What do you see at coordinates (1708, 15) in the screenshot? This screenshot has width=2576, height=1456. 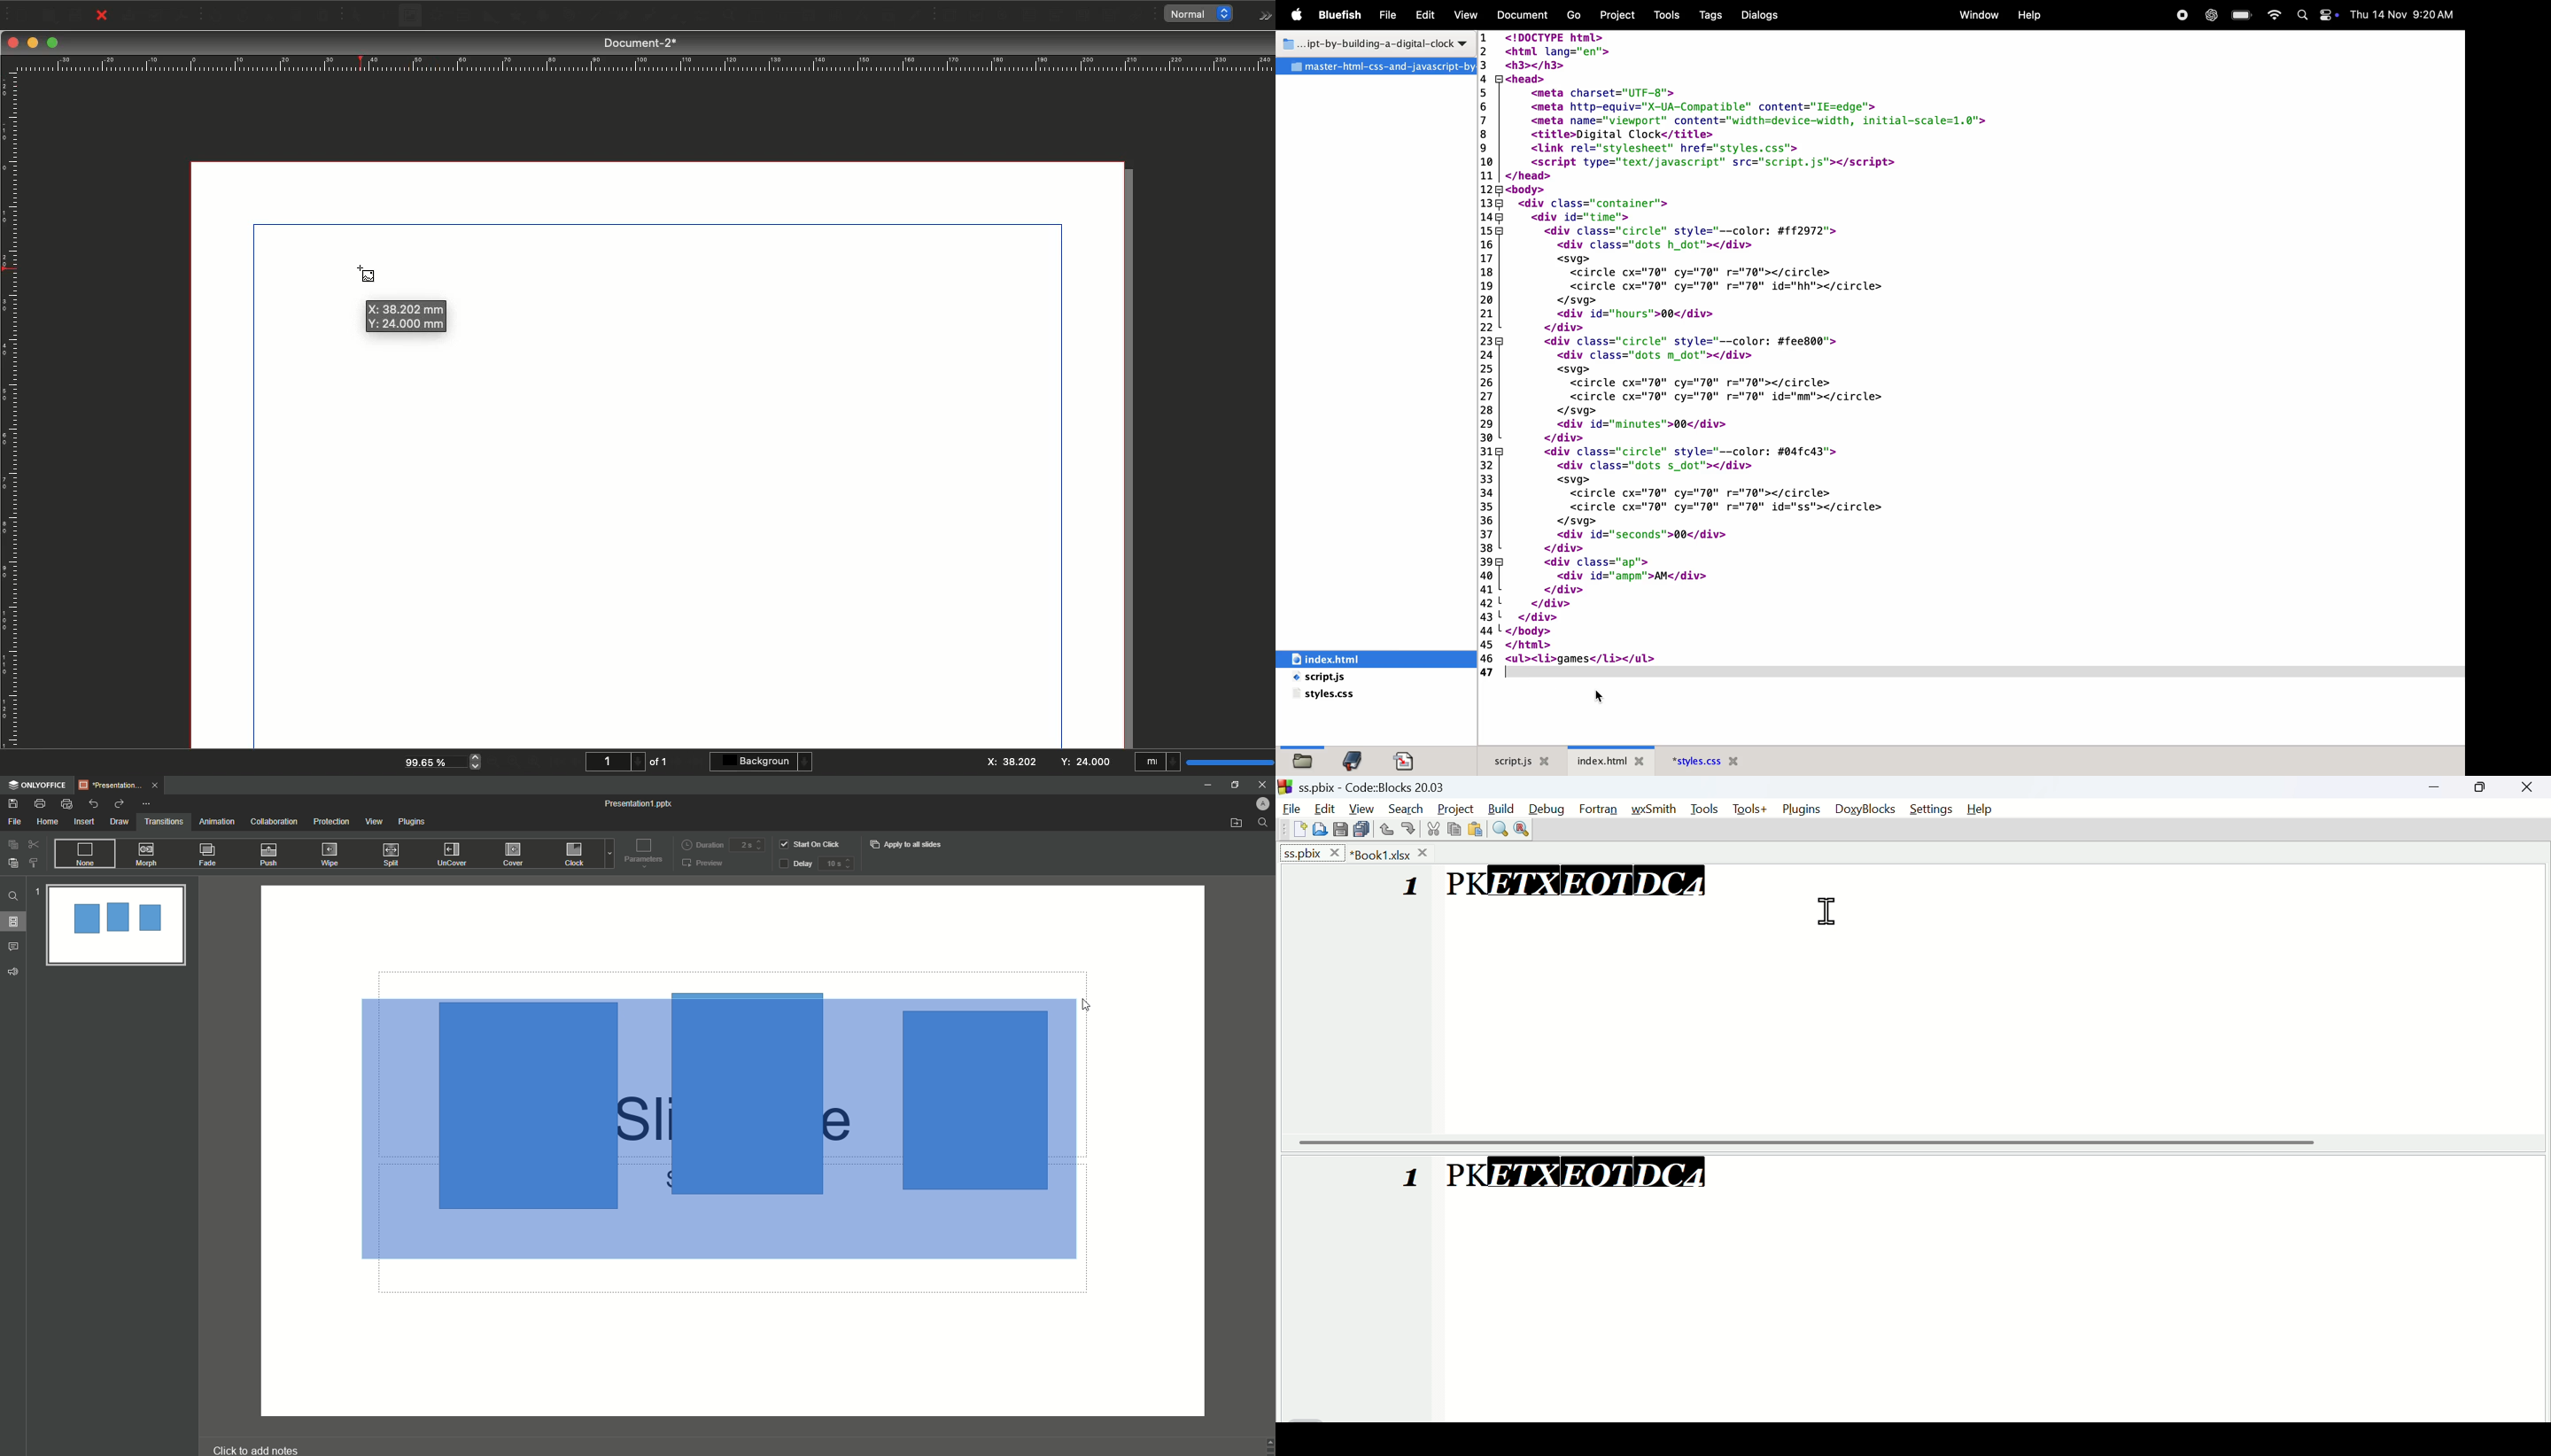 I see `Tags` at bounding box center [1708, 15].